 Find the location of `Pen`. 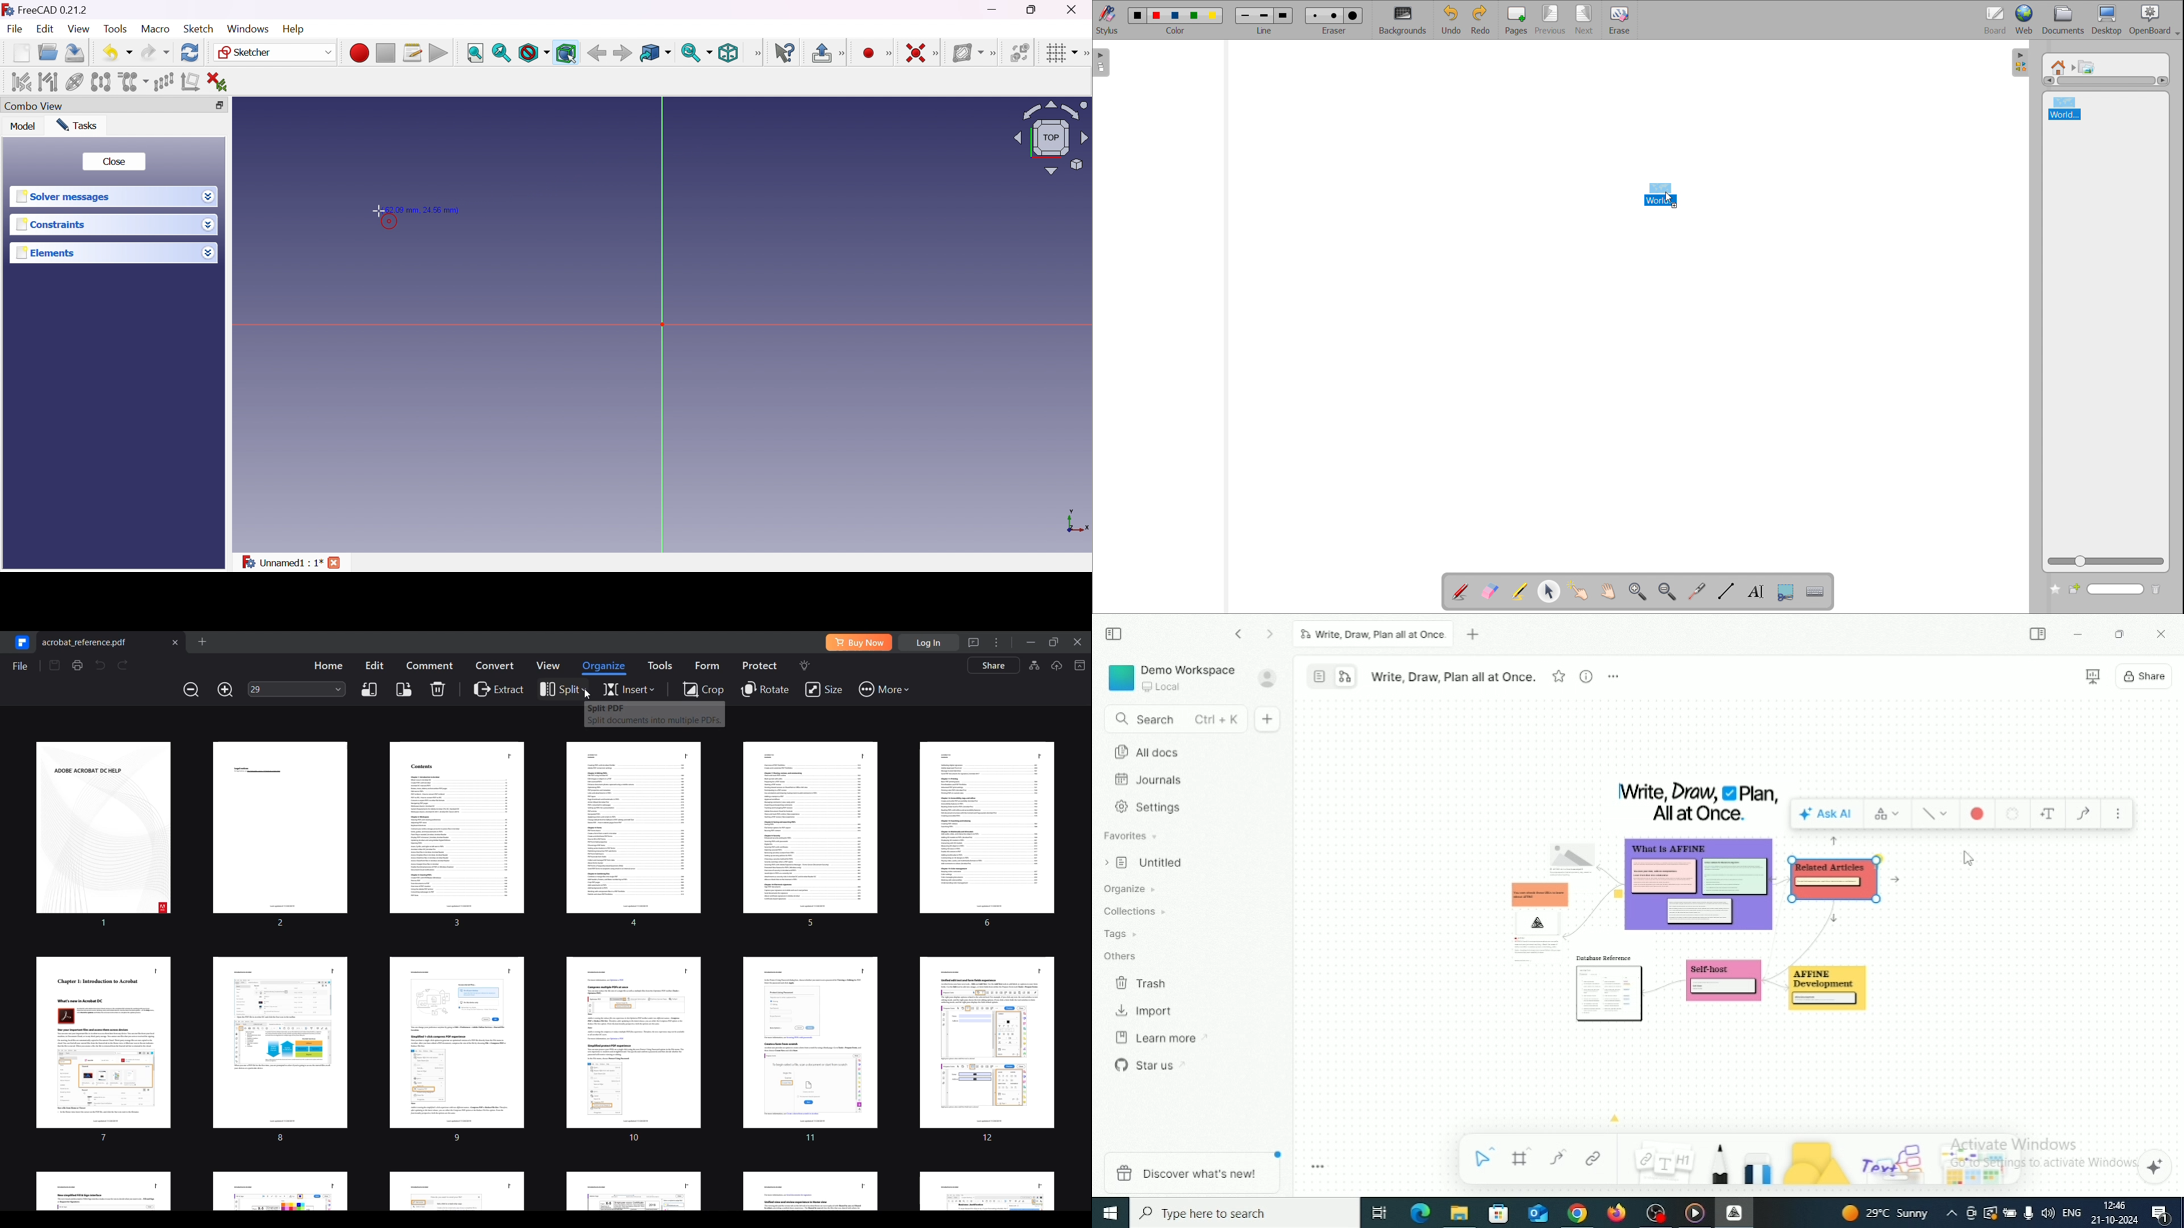

Pen is located at coordinates (1719, 1164).